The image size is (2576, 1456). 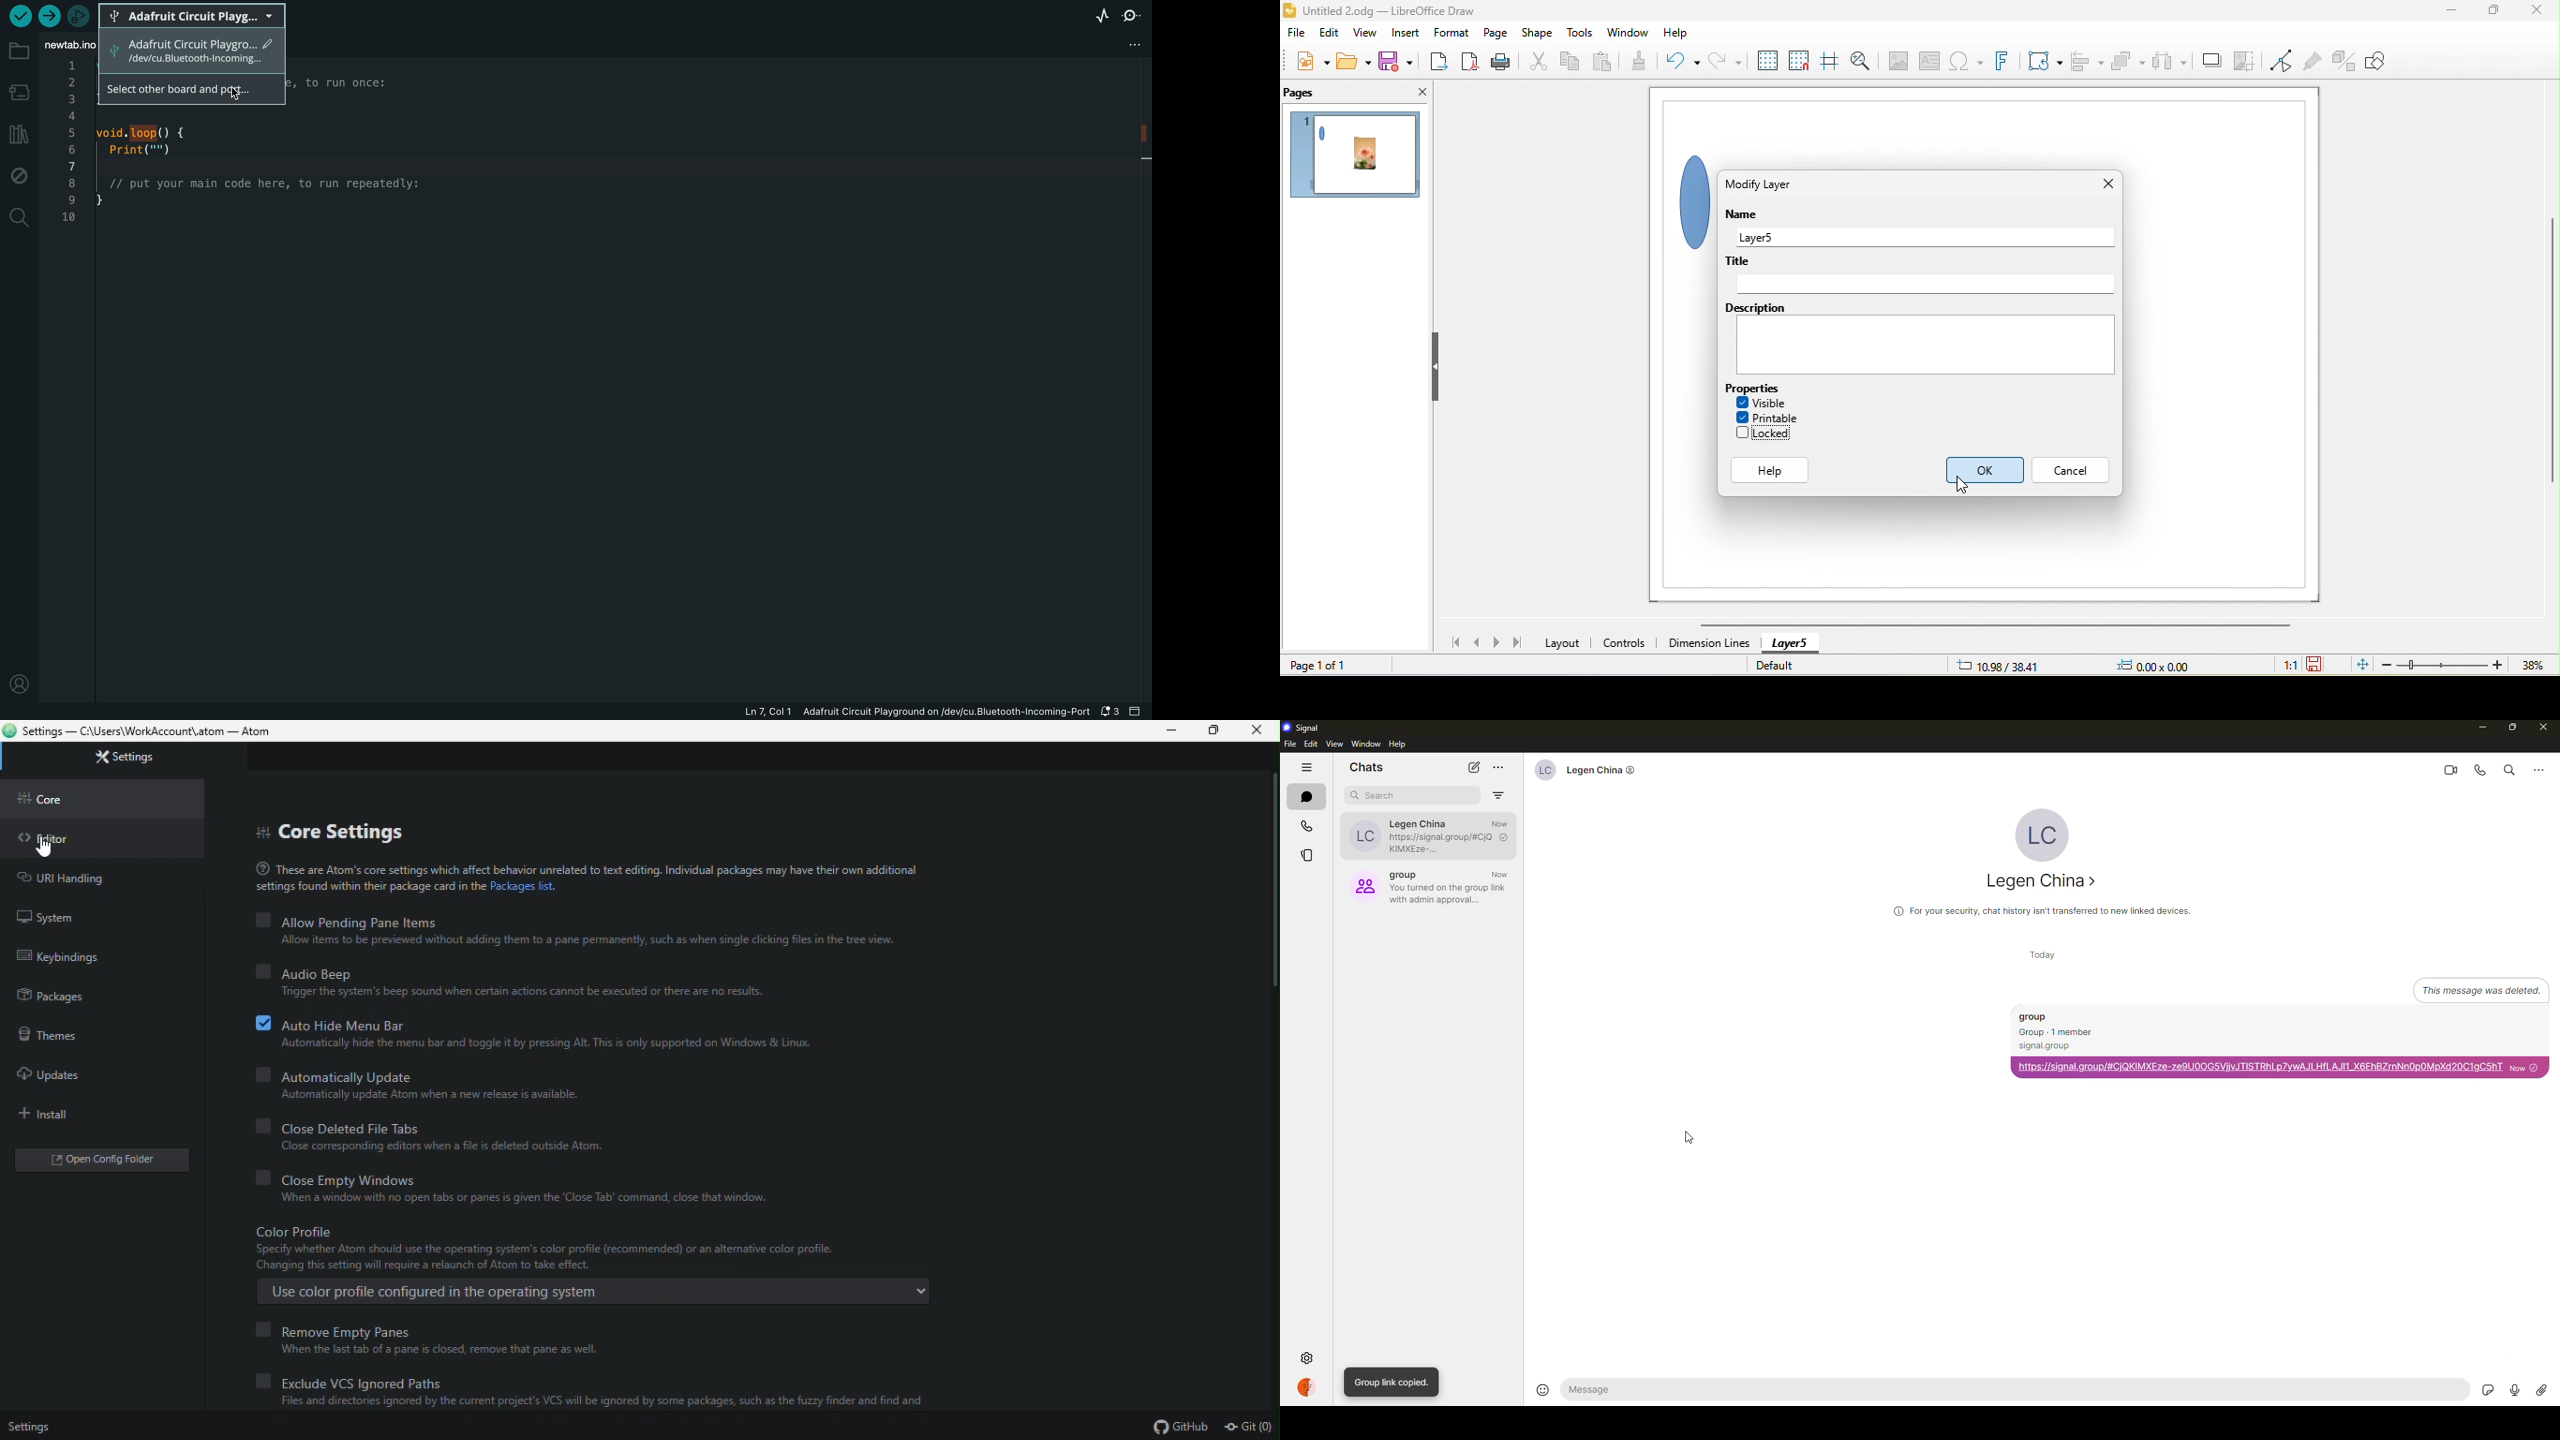 I want to click on shape, so click(x=1686, y=200).